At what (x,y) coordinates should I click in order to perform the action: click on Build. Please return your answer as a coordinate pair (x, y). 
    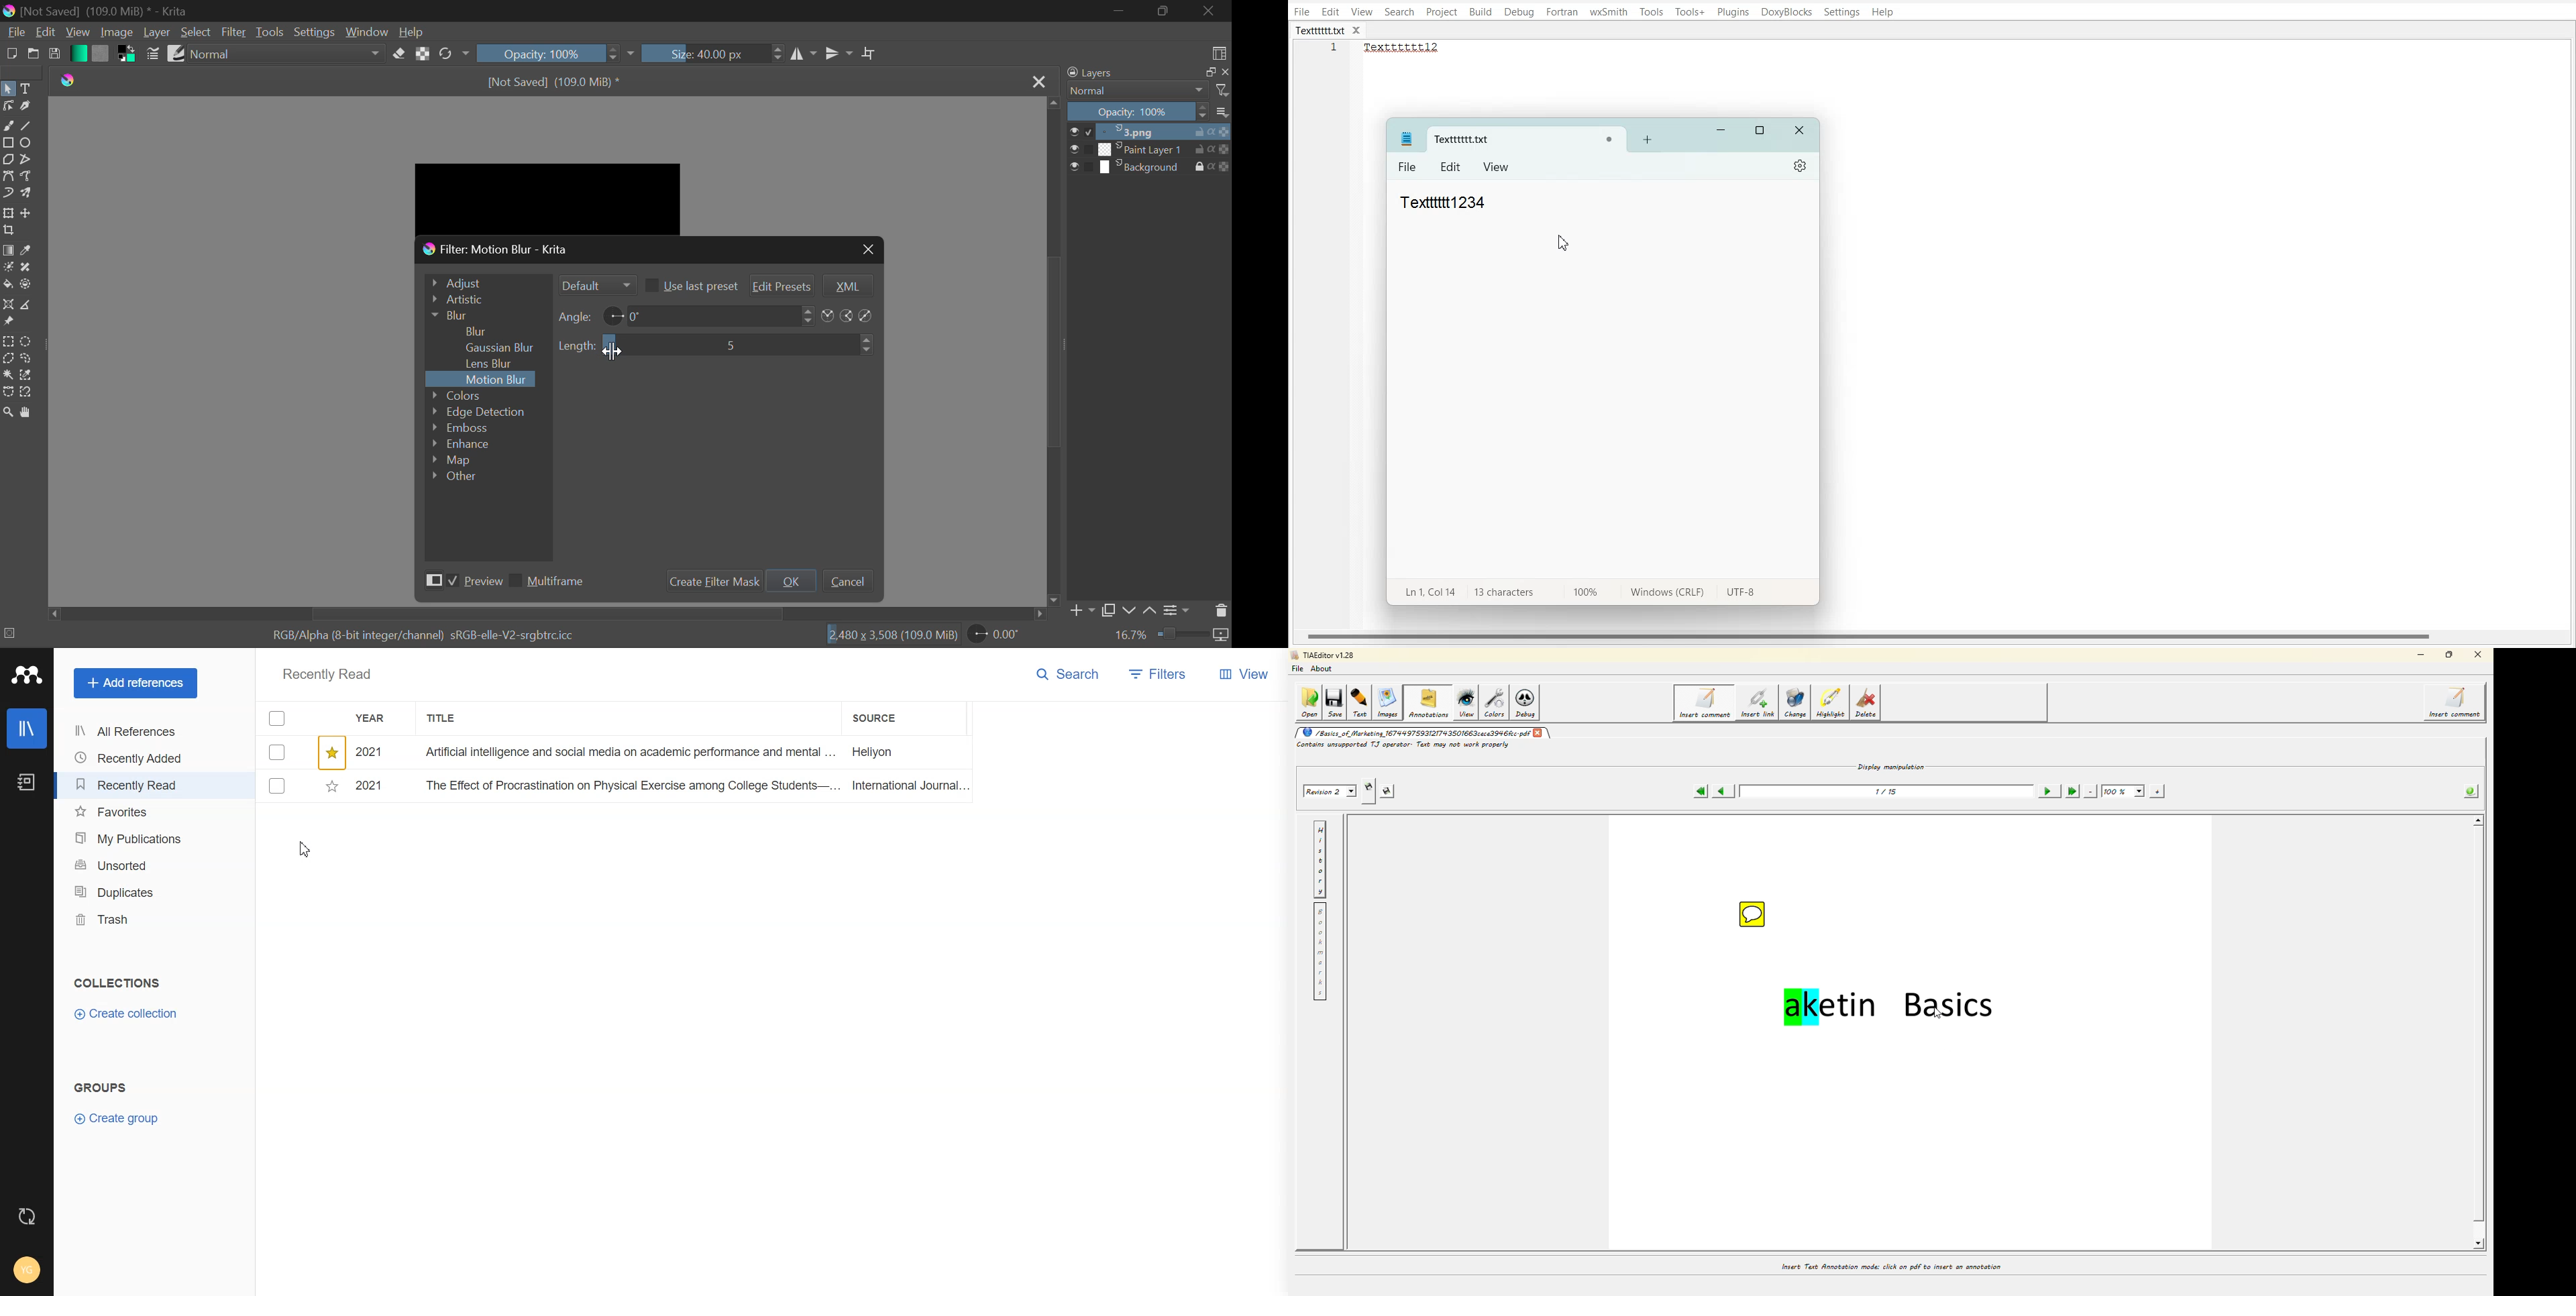
    Looking at the image, I should click on (1481, 13).